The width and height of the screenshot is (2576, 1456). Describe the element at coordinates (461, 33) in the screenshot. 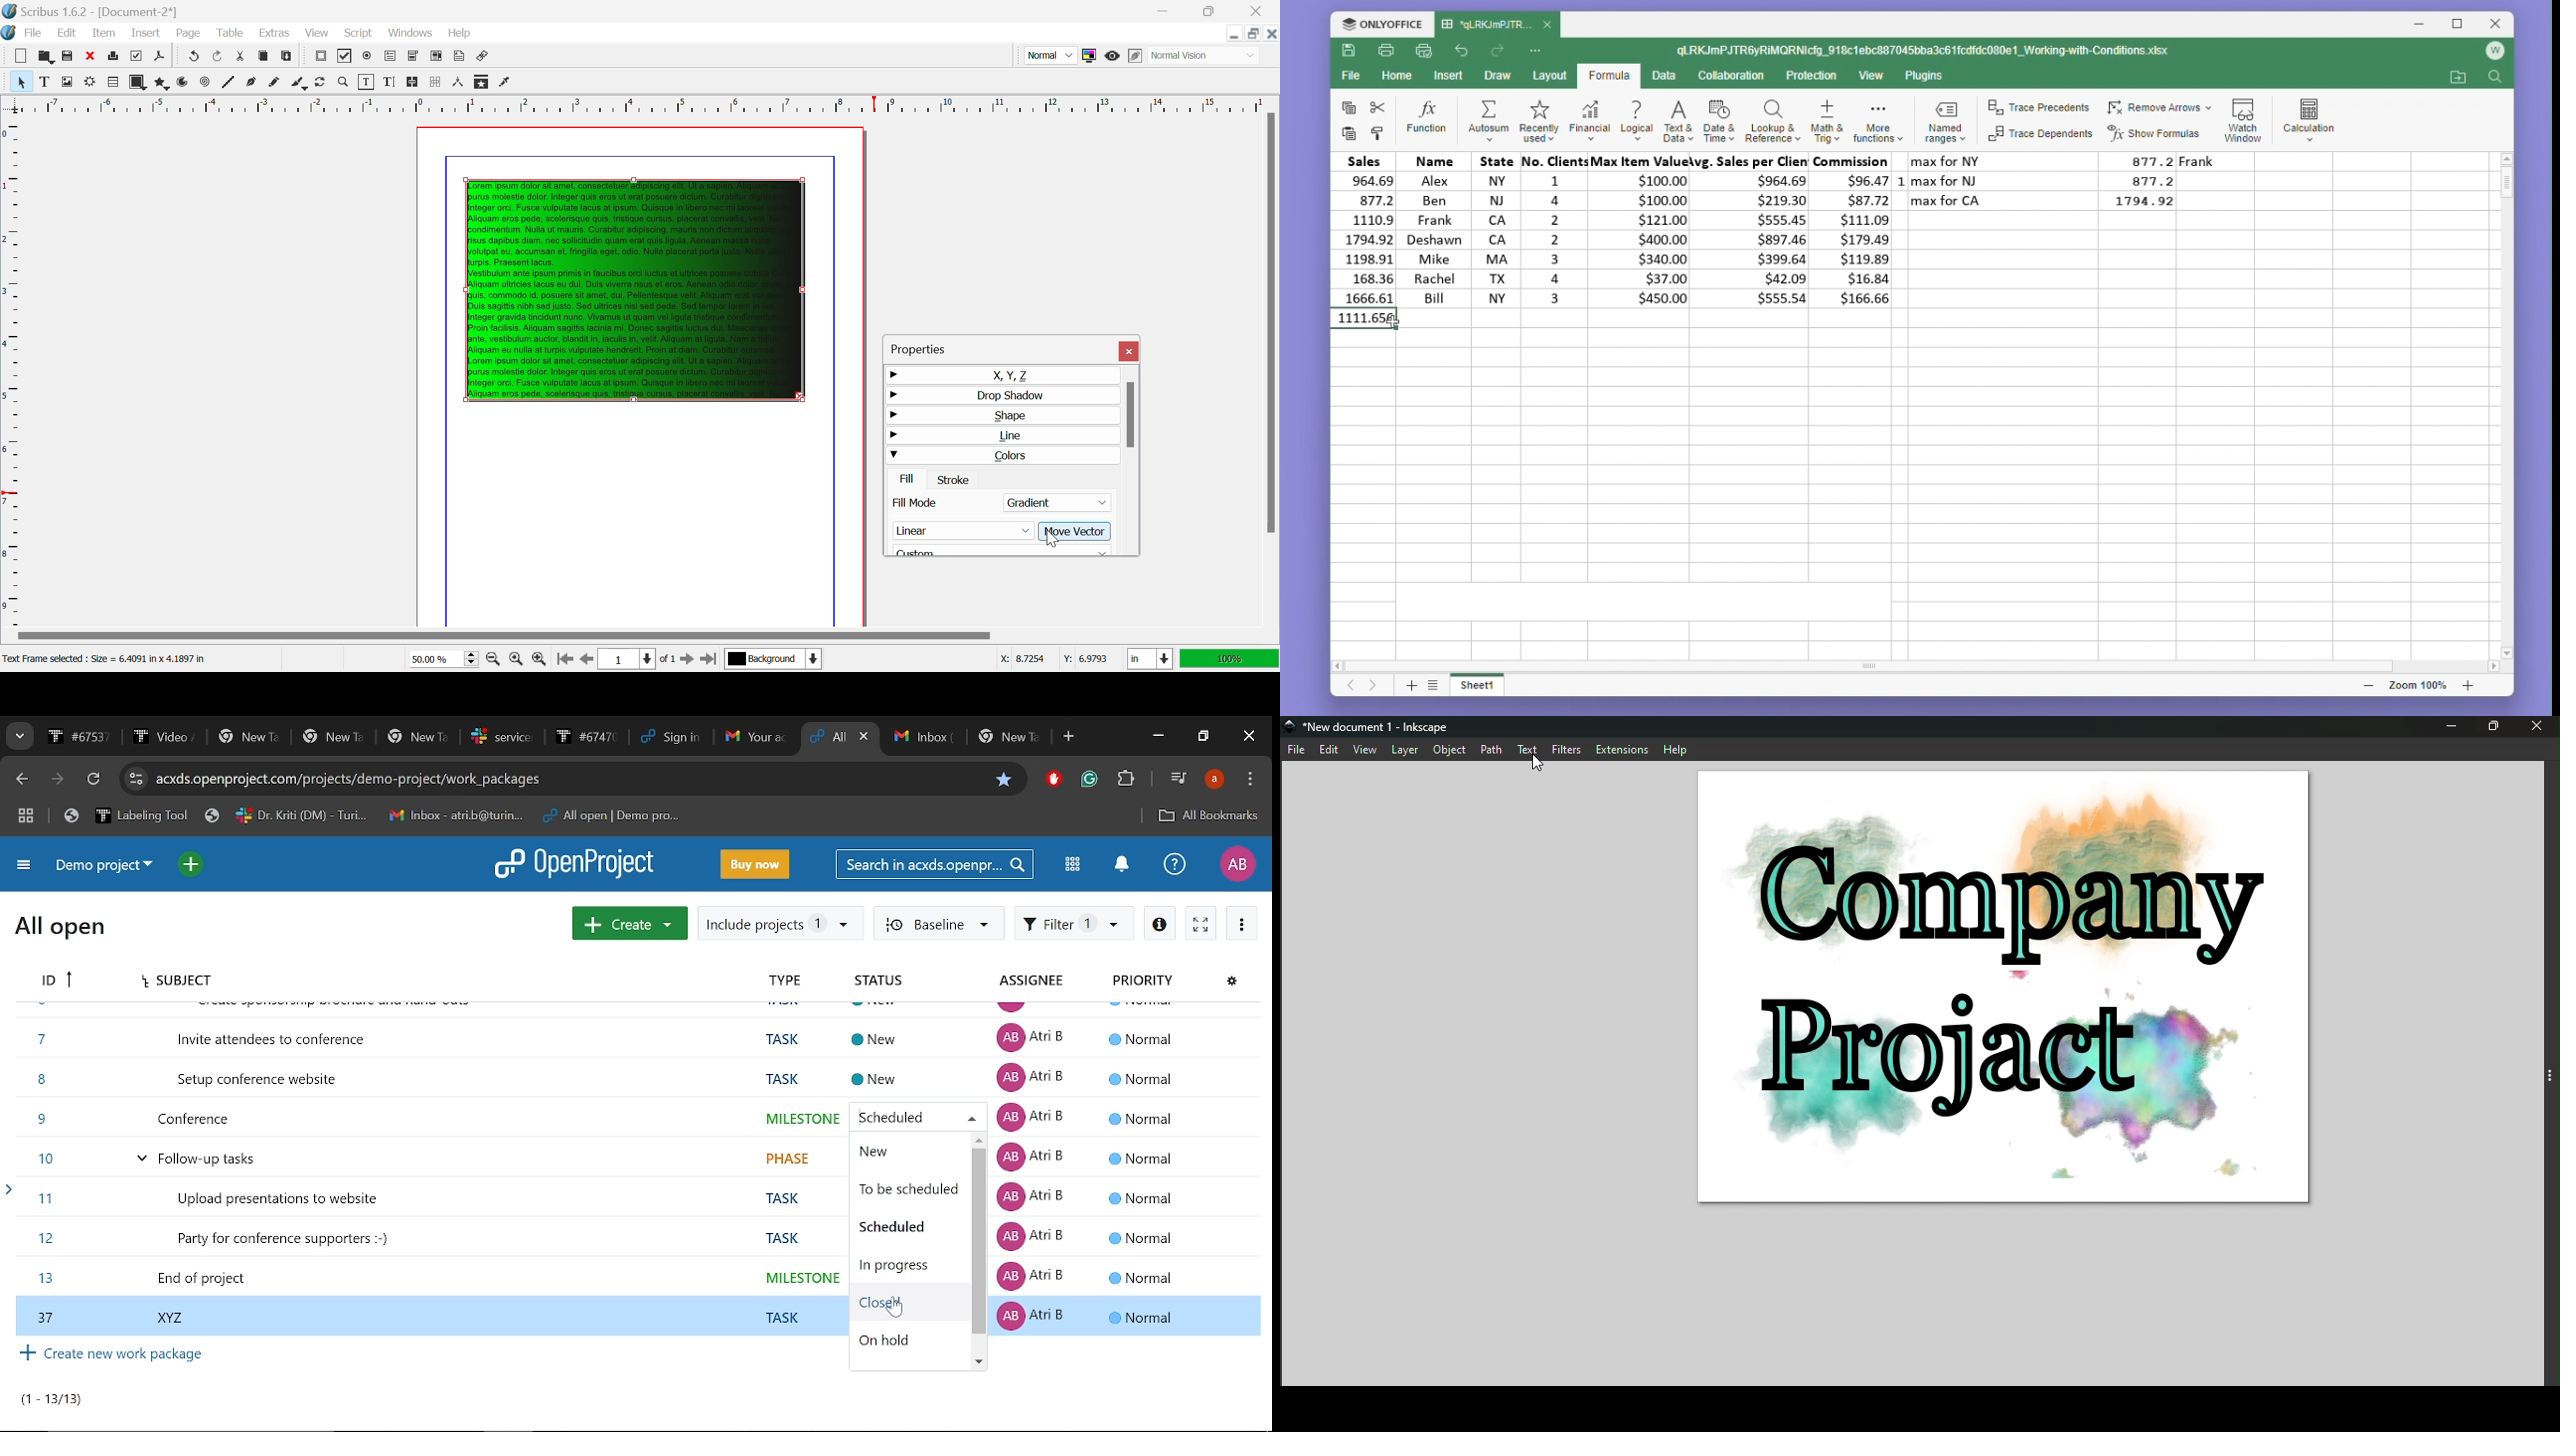

I see `Help` at that location.